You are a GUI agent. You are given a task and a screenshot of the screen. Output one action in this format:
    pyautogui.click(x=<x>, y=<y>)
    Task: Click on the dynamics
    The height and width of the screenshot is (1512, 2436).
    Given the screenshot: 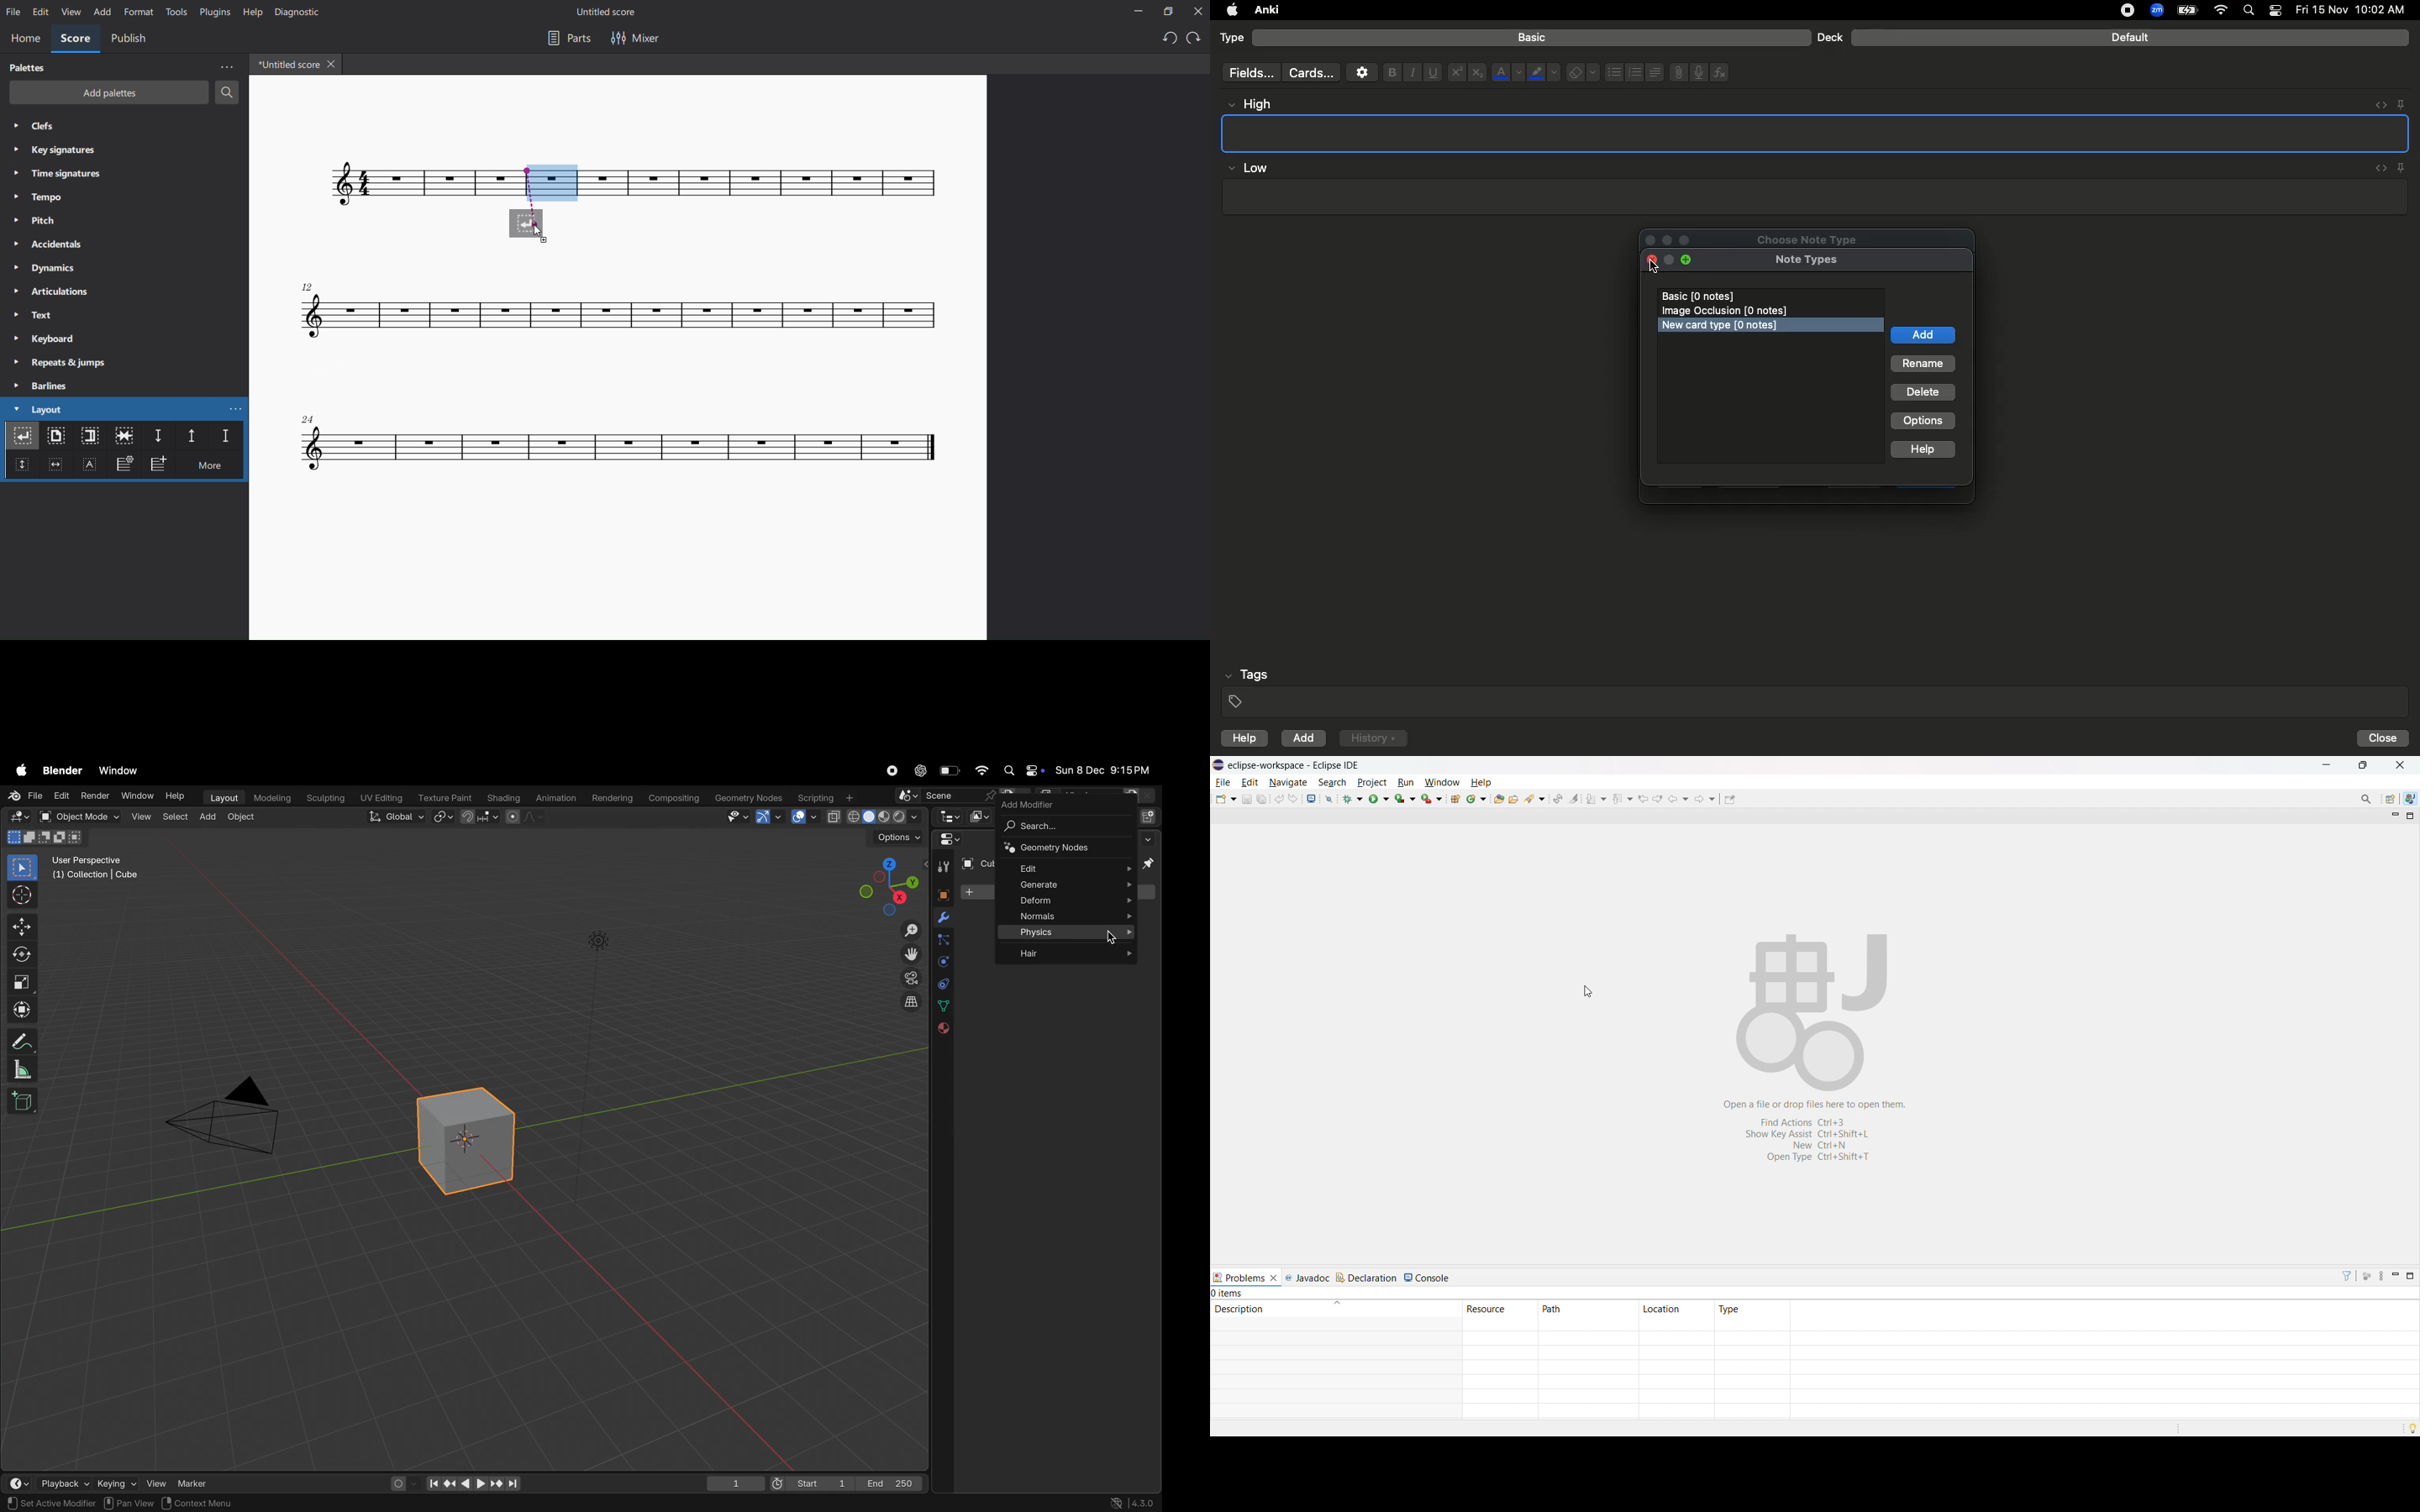 What is the action you would take?
    pyautogui.click(x=47, y=267)
    